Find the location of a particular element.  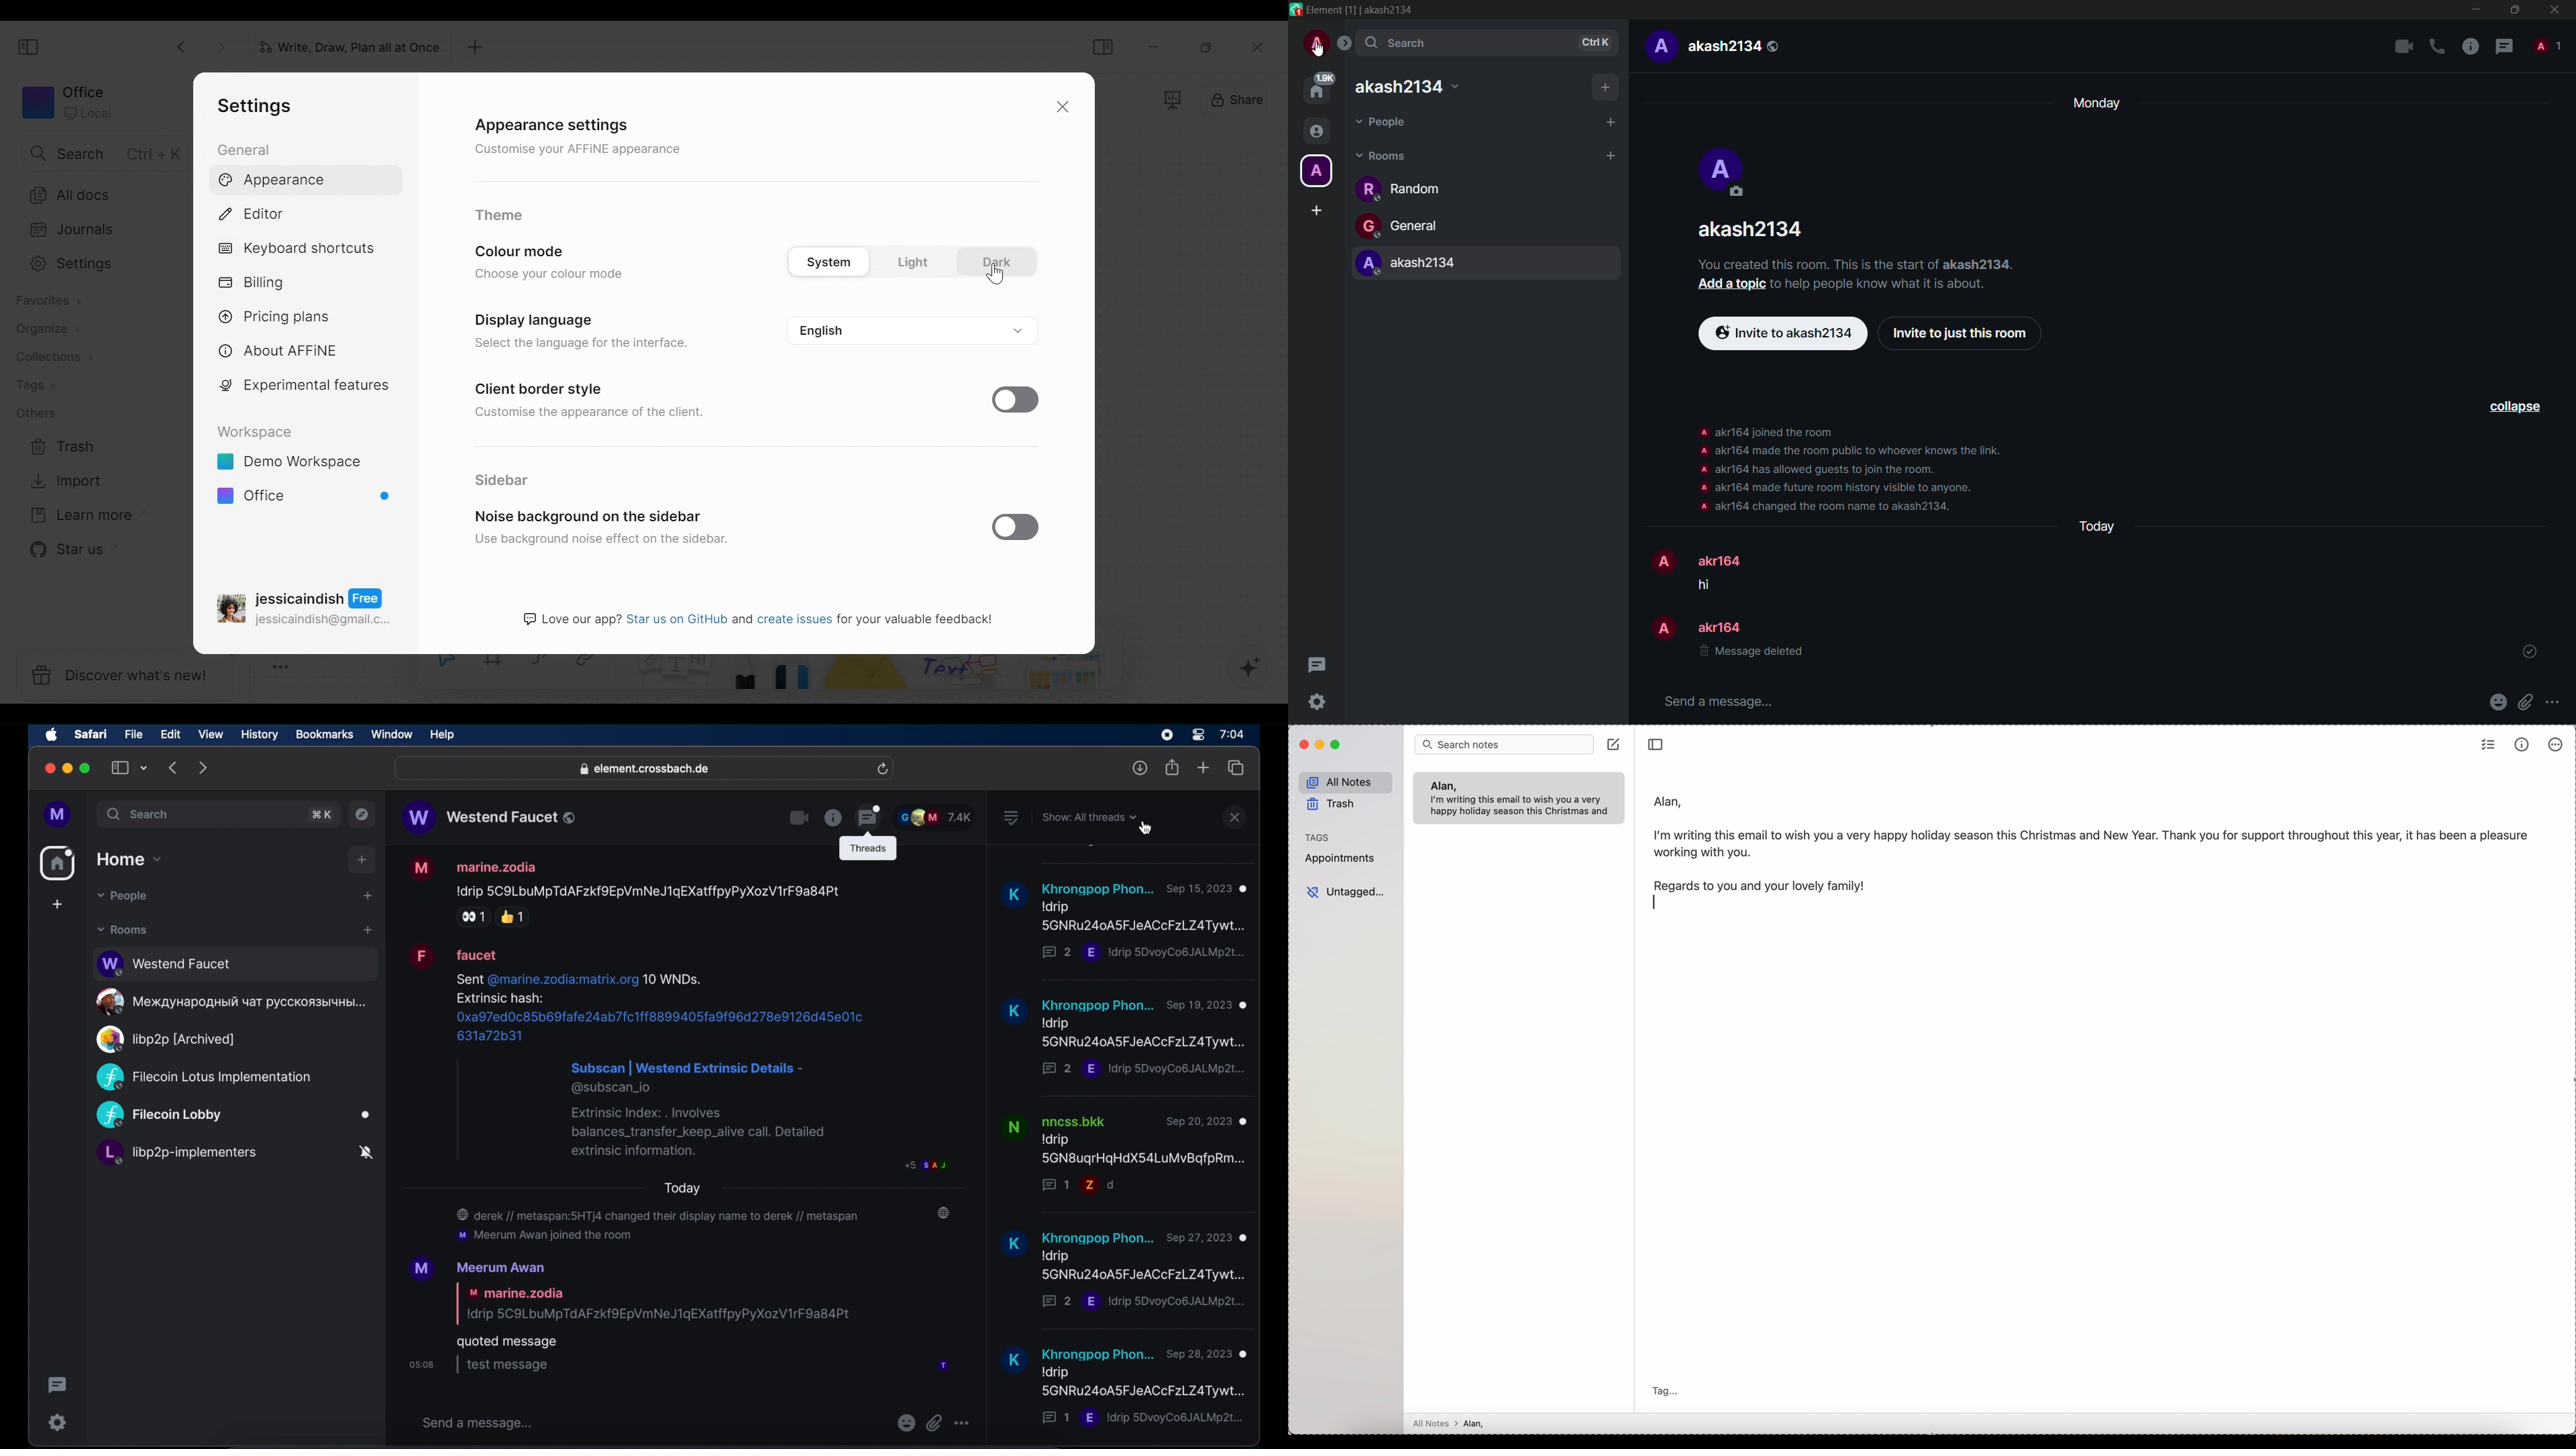

window is located at coordinates (392, 735).